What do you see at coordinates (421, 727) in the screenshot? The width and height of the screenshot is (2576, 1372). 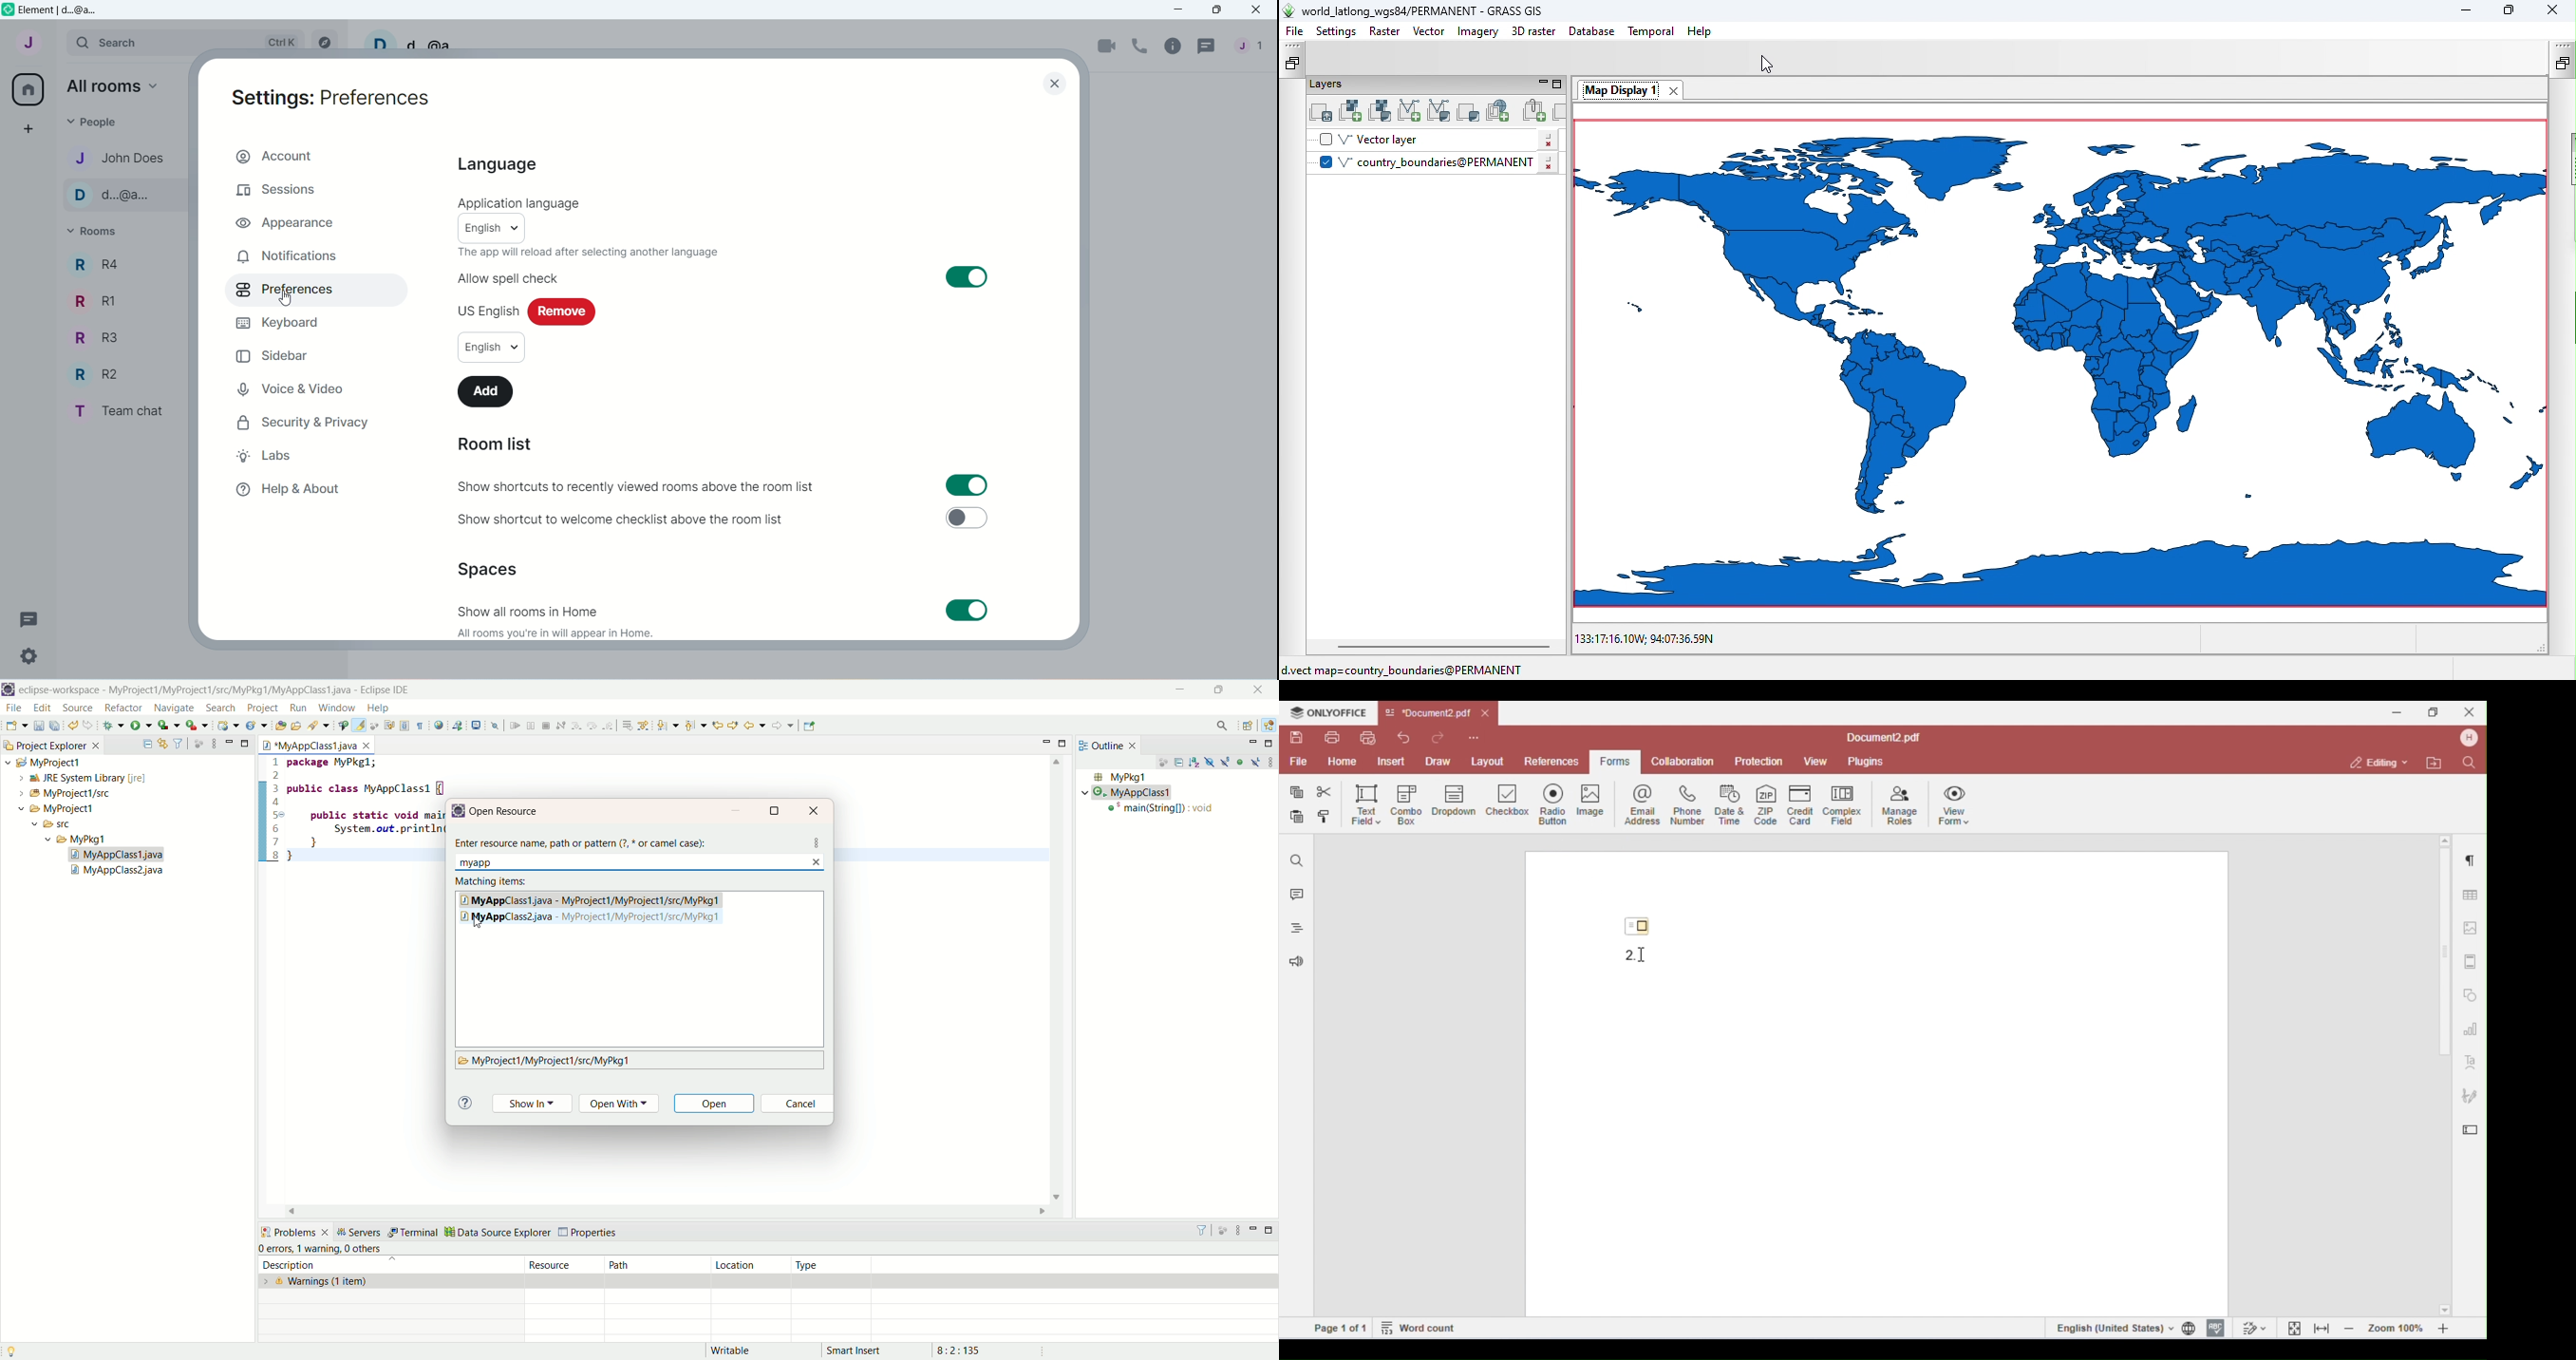 I see `show whitespace character` at bounding box center [421, 727].